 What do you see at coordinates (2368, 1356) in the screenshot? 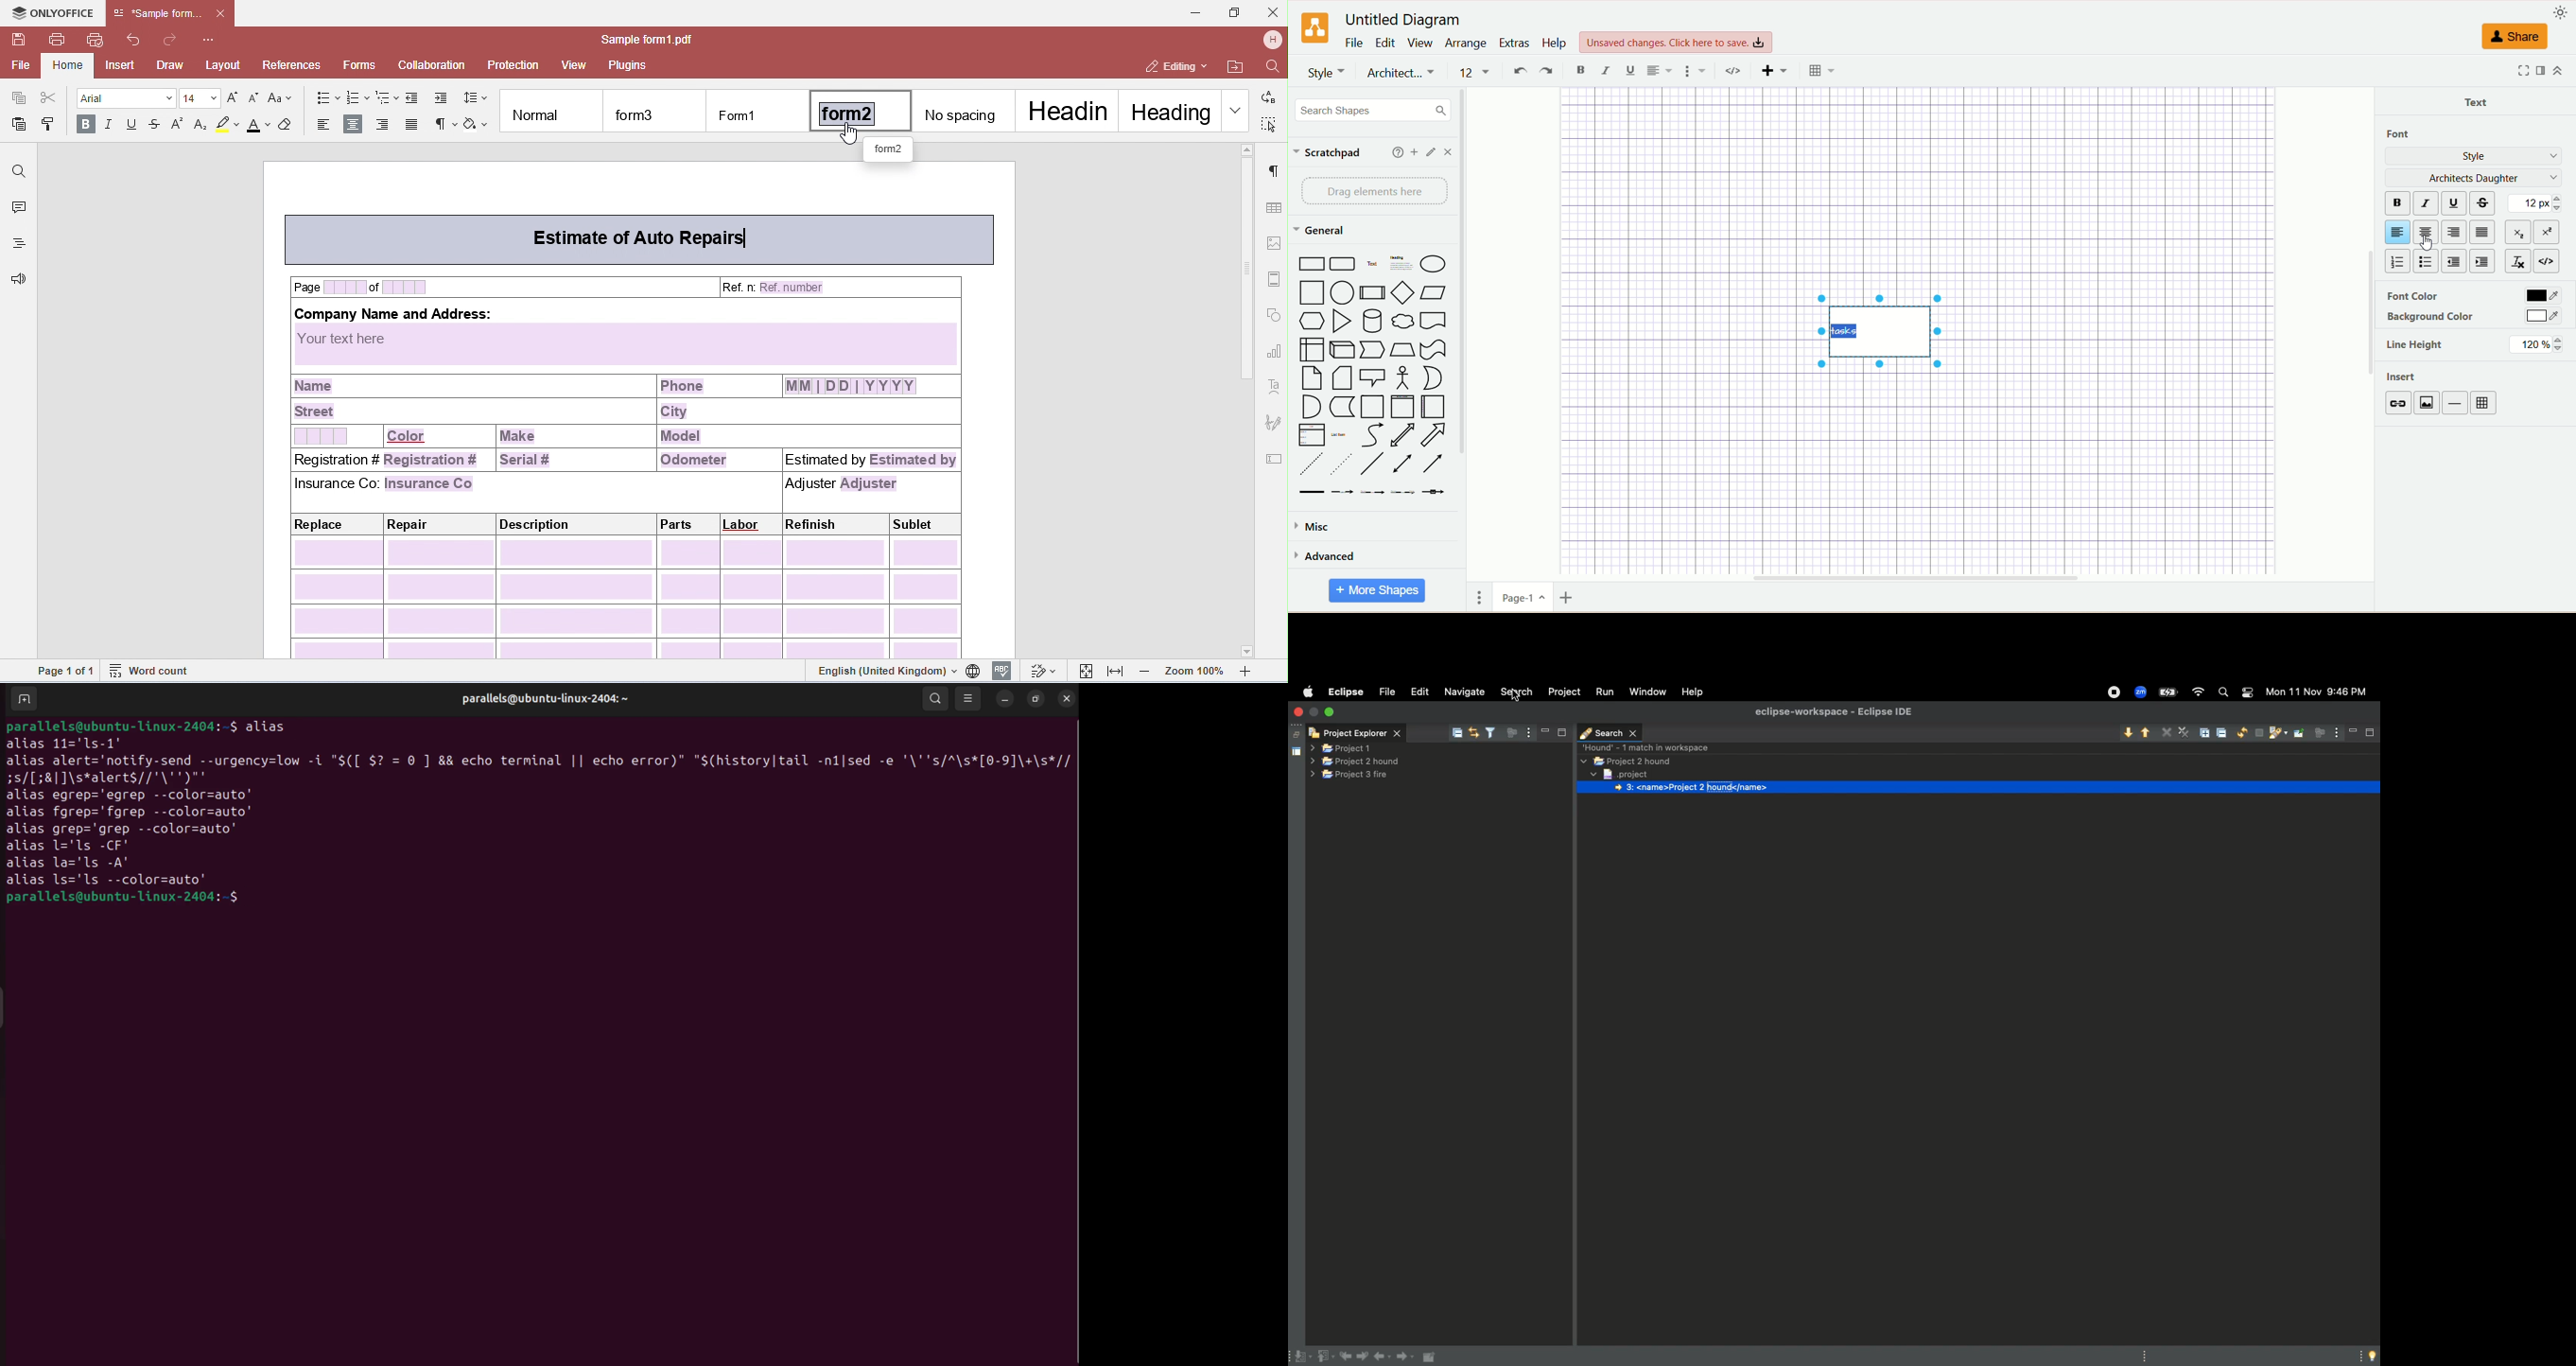
I see `Tip of the day` at bounding box center [2368, 1356].